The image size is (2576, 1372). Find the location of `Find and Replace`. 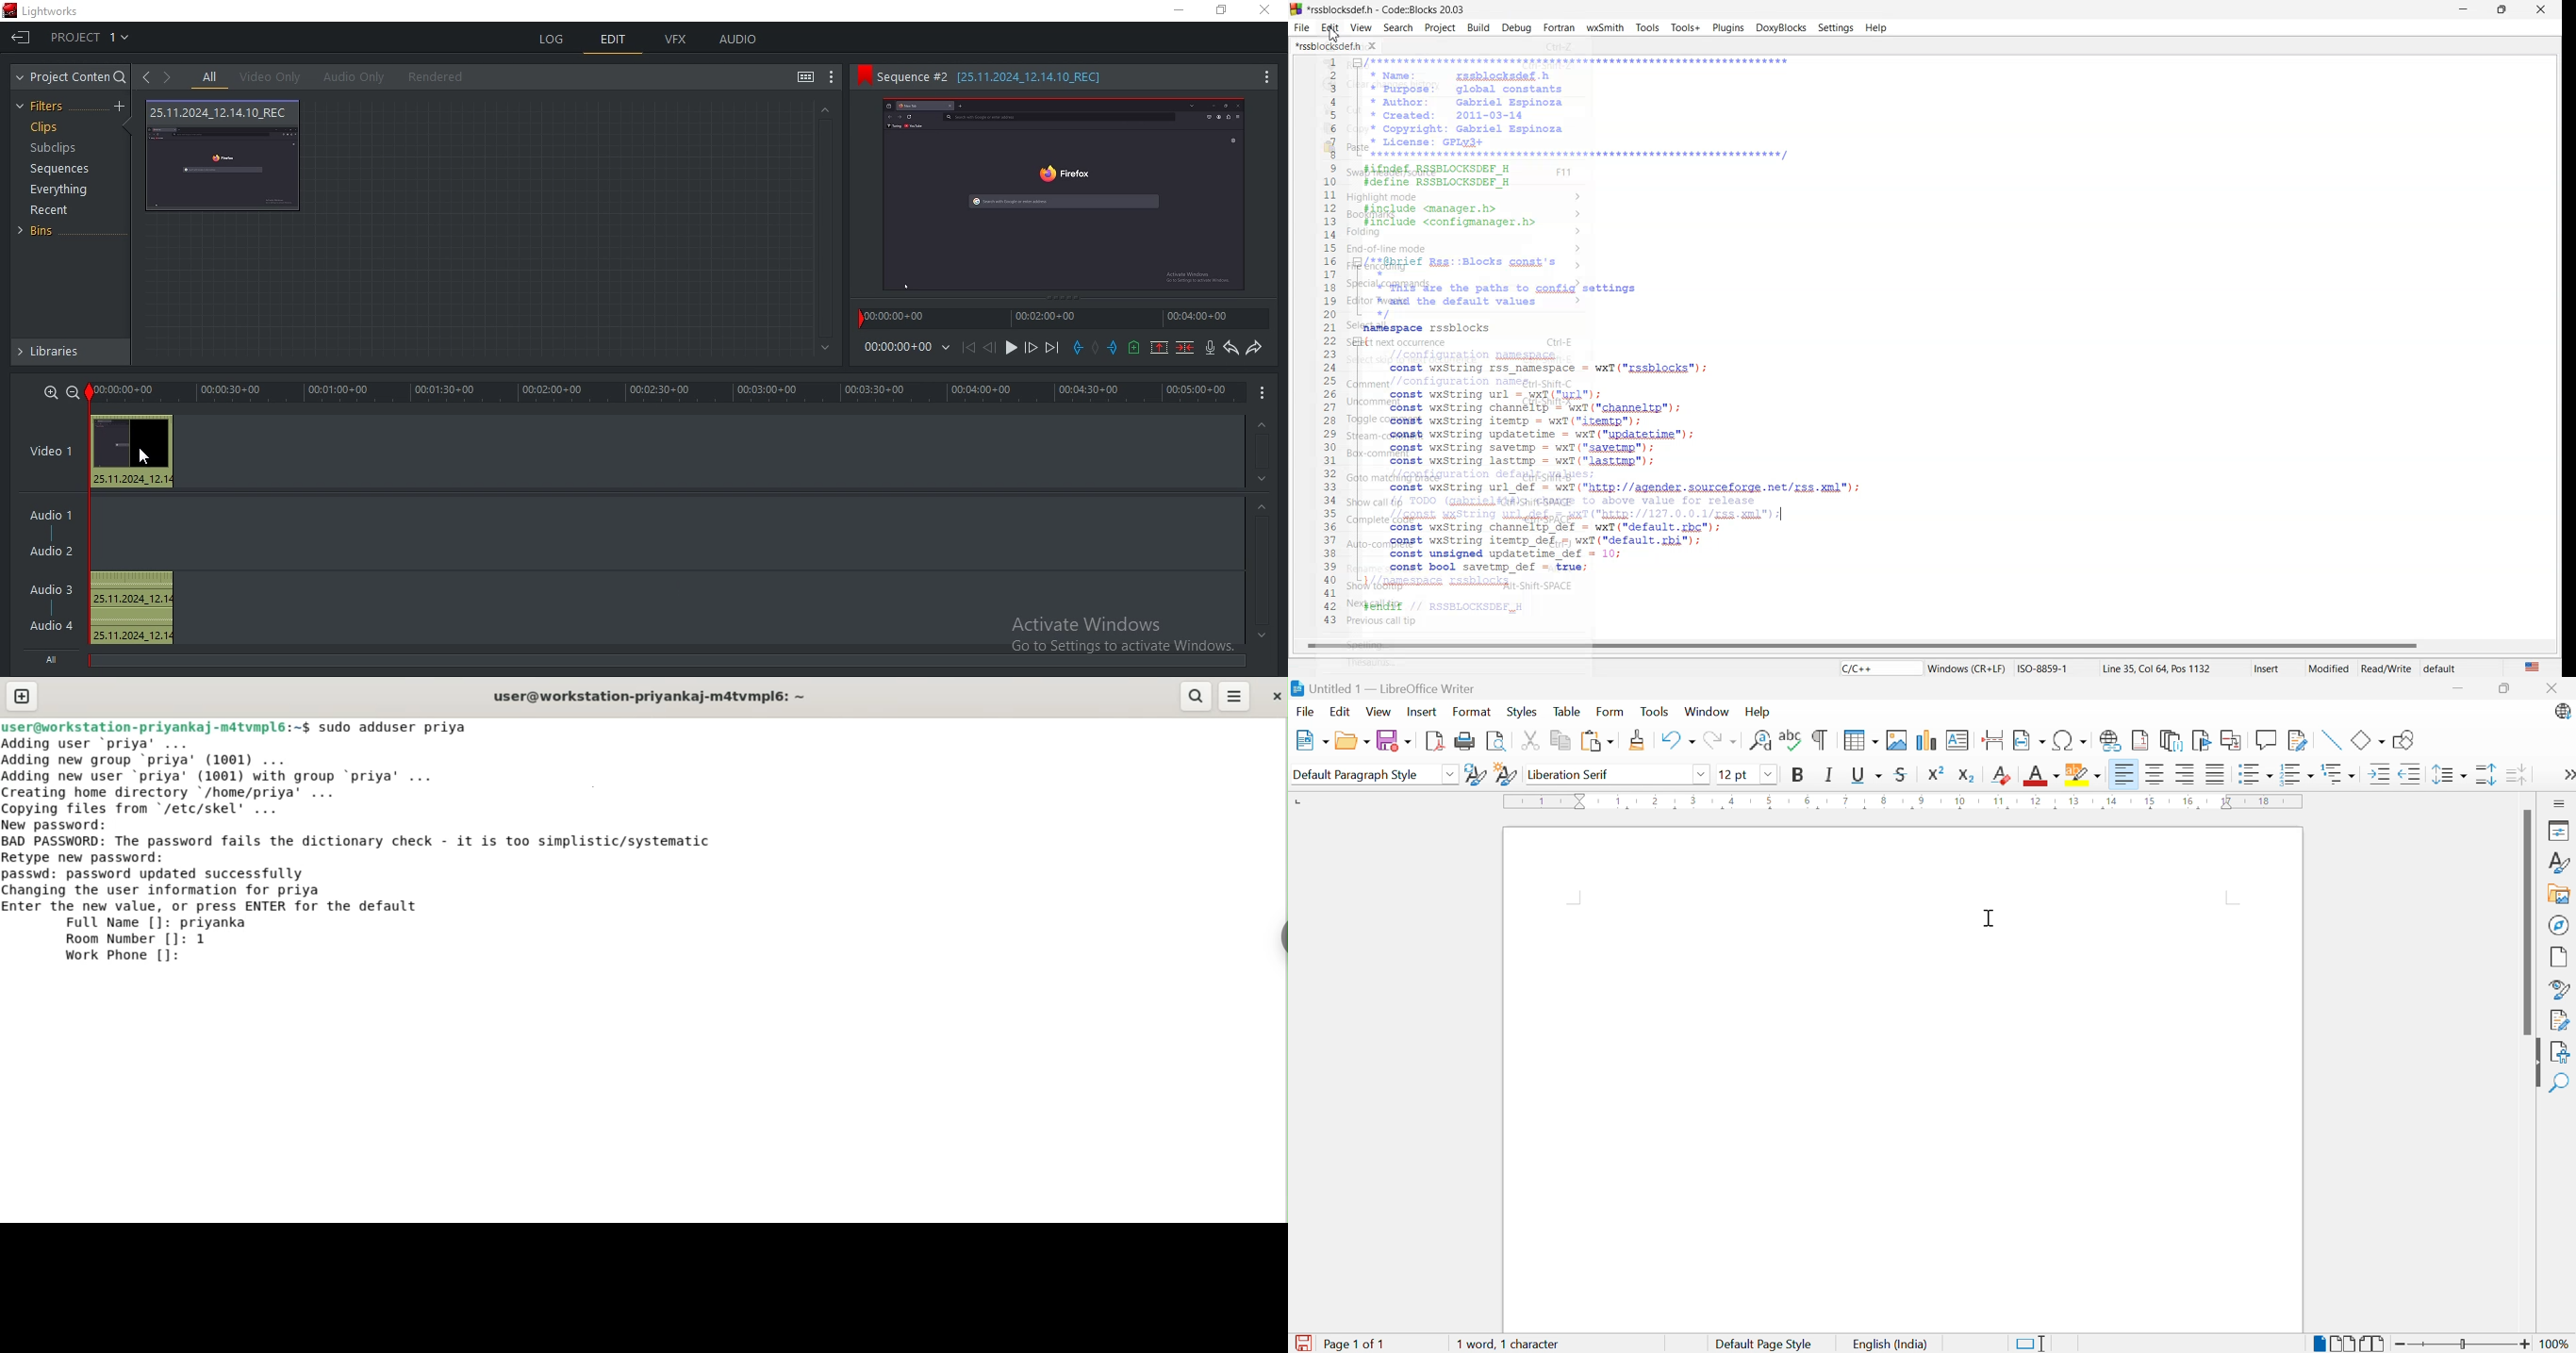

Find and Replace is located at coordinates (1760, 740).